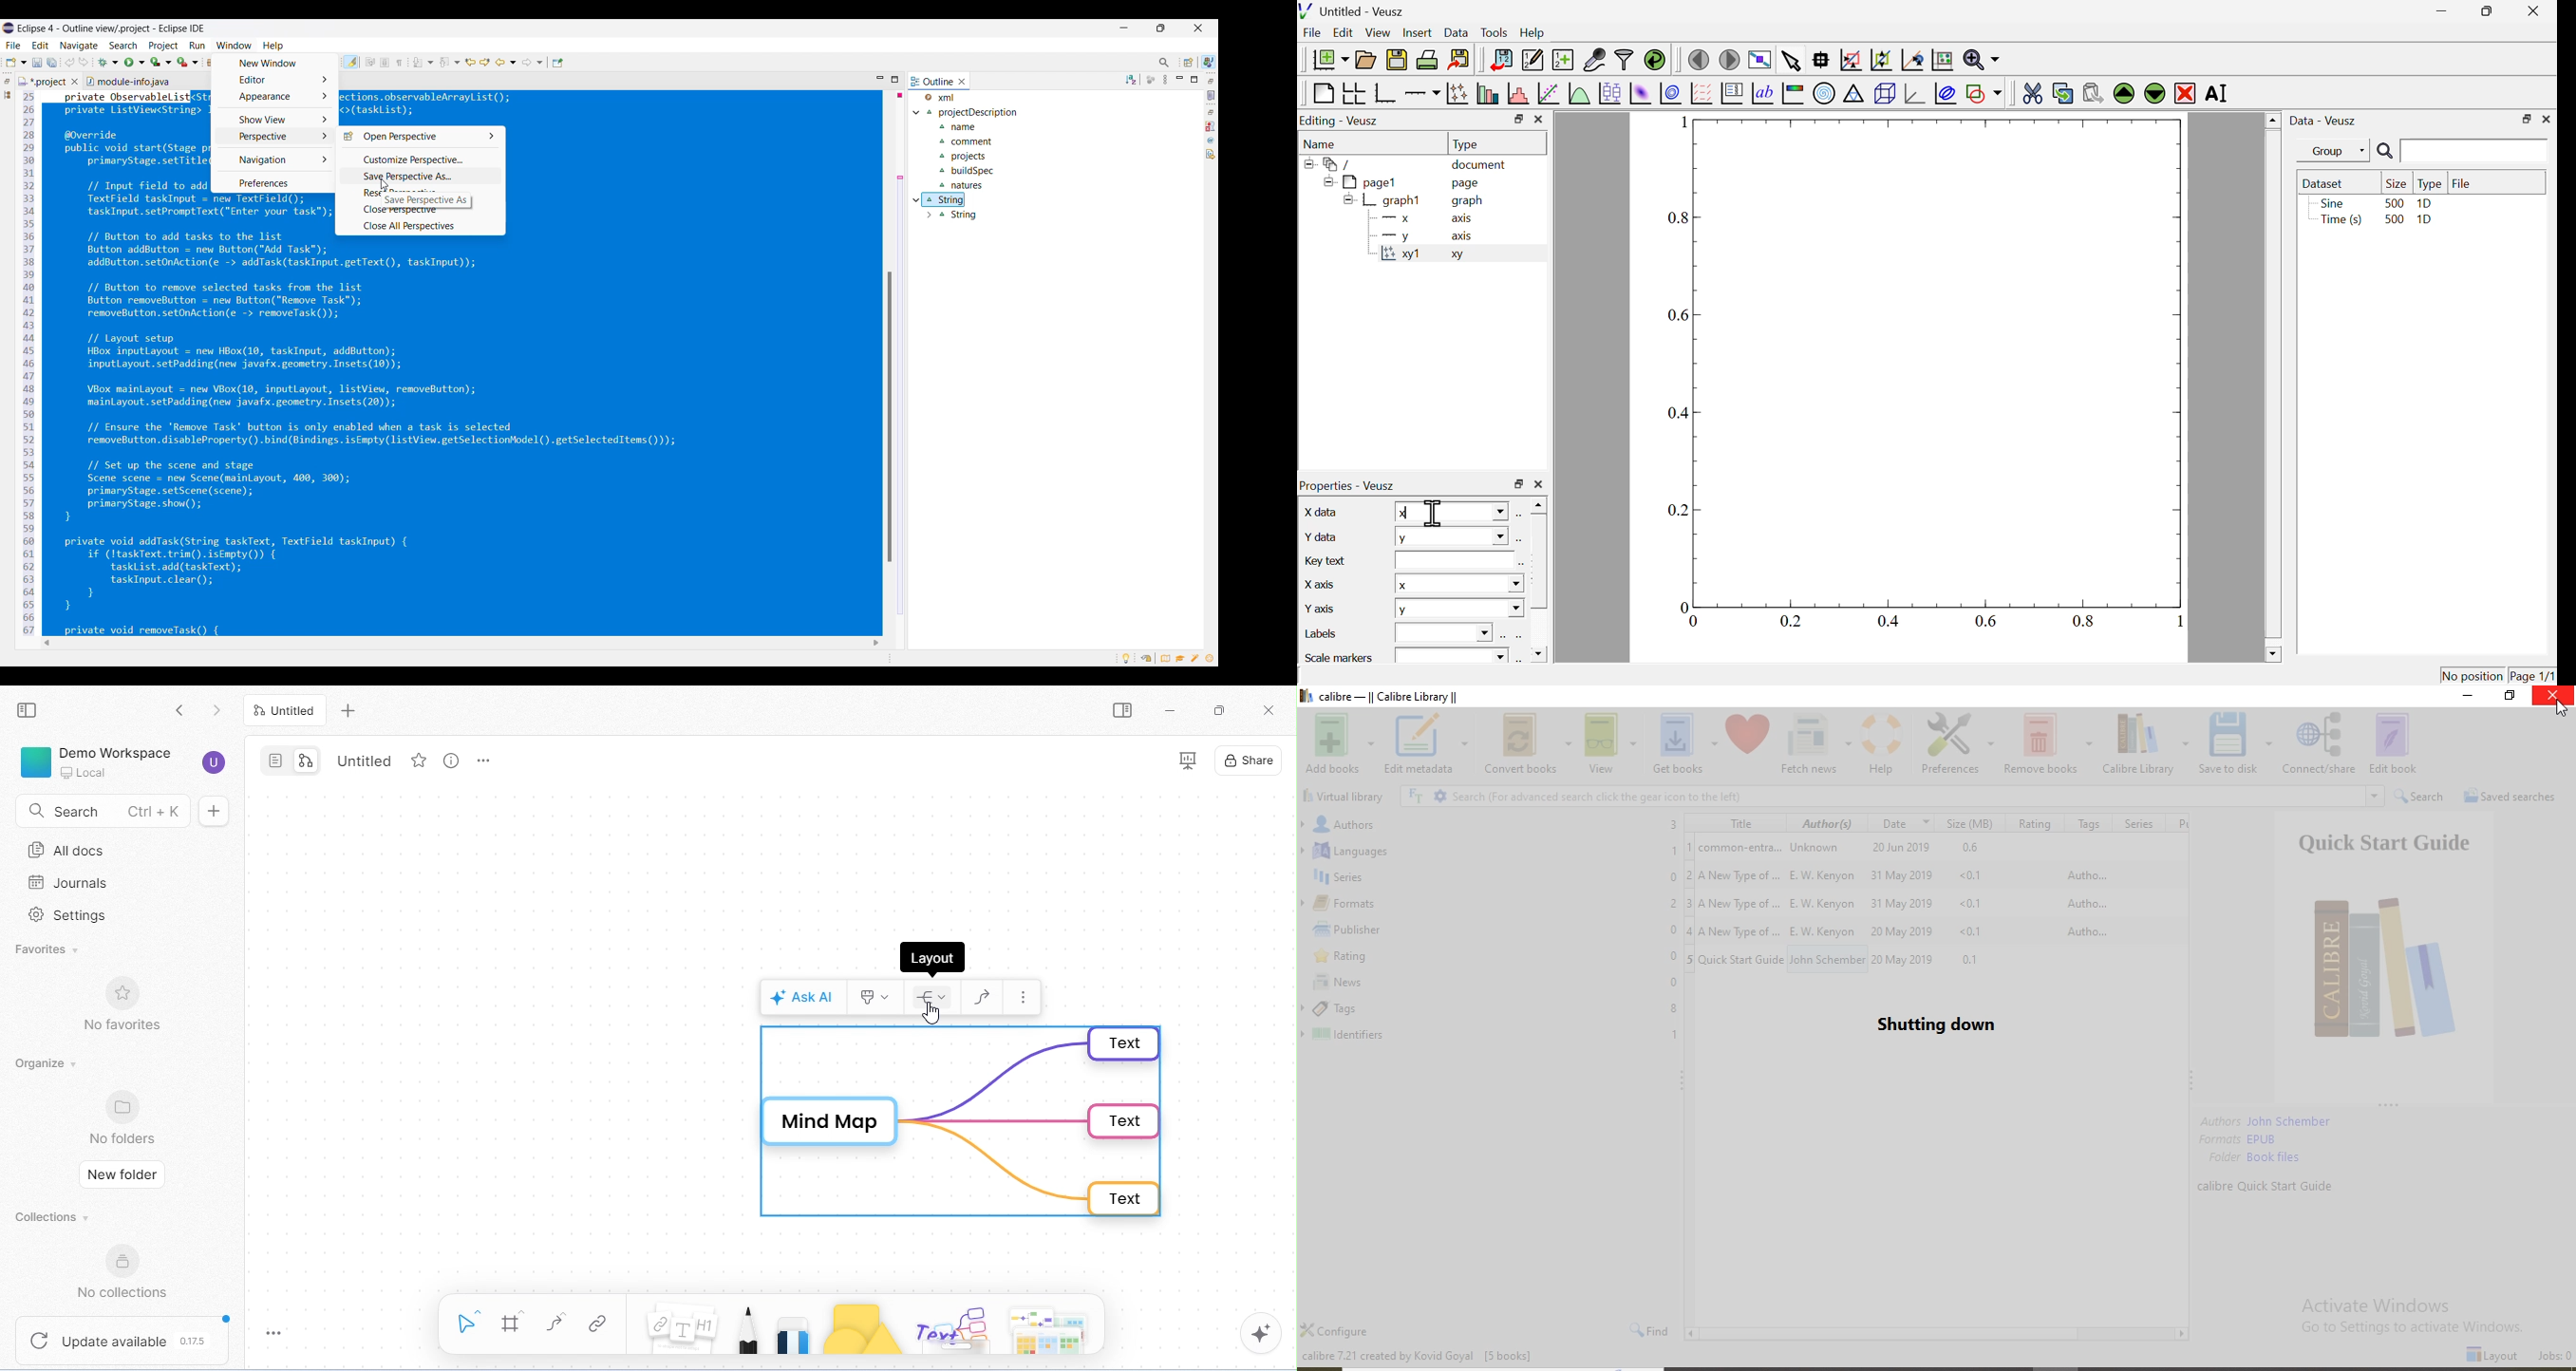 This screenshot has width=2576, height=1372. Describe the element at coordinates (1690, 958) in the screenshot. I see `5` at that location.